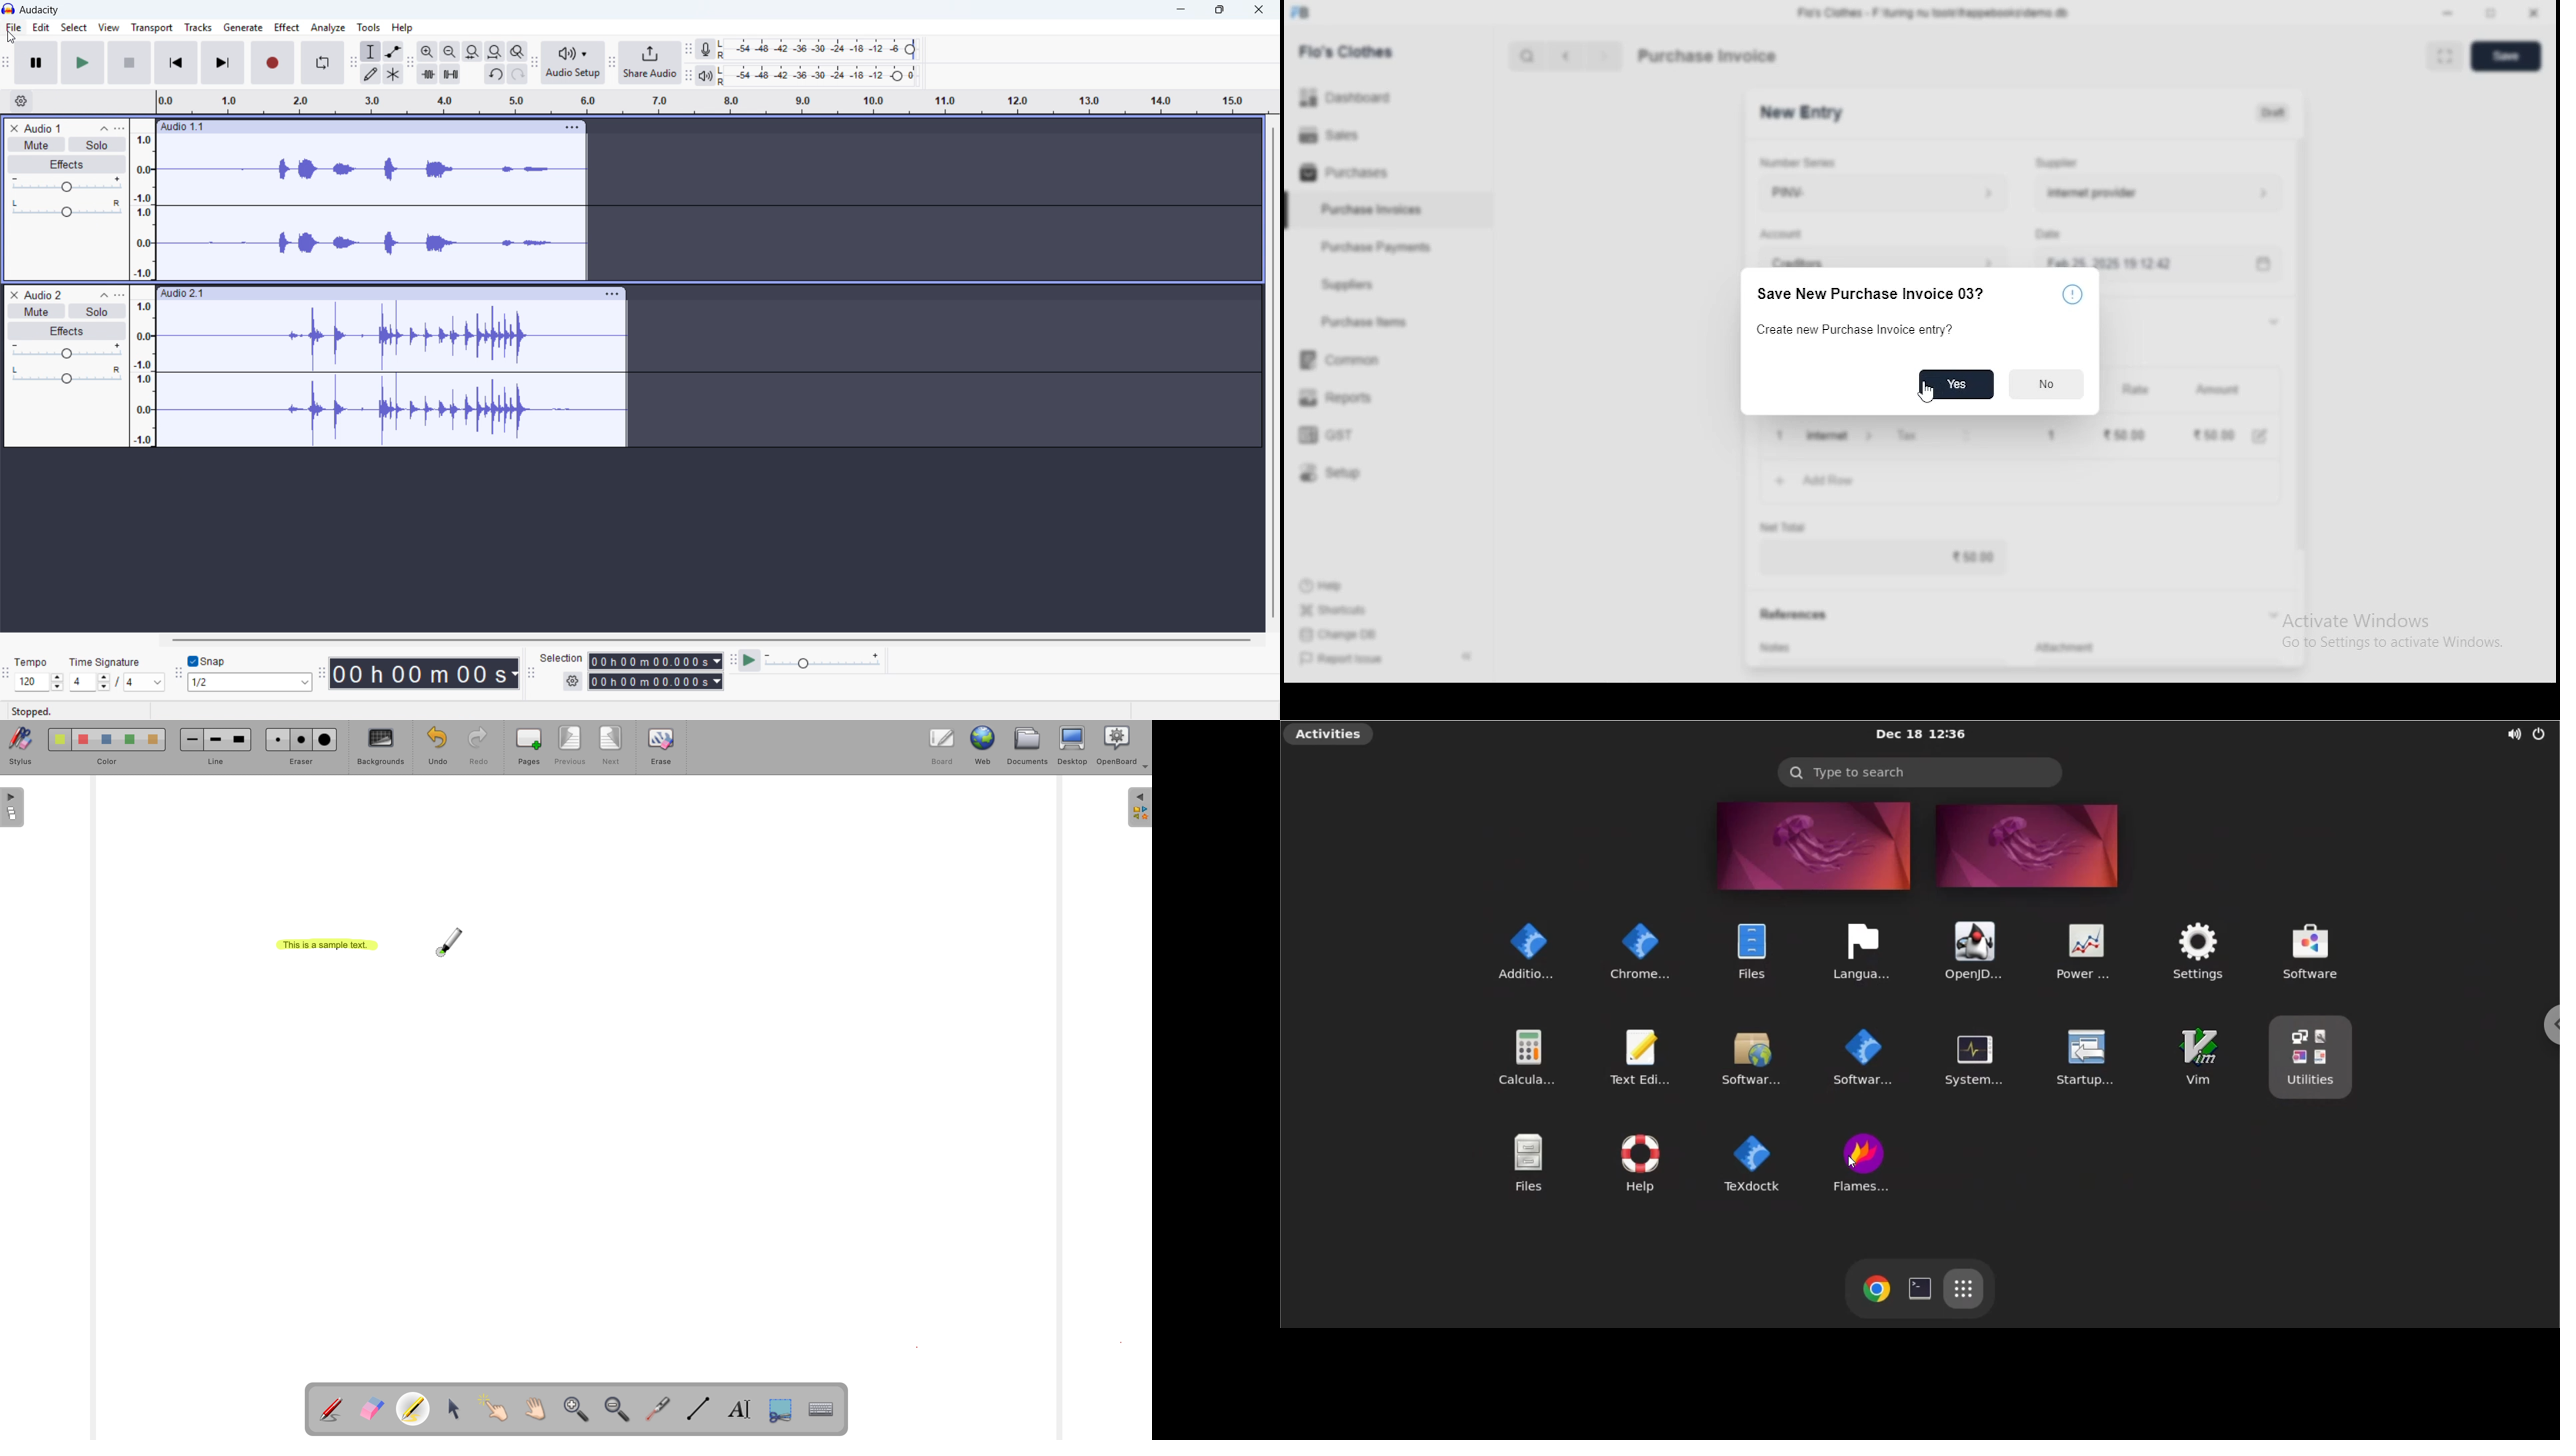 Image resolution: width=2576 pixels, height=1456 pixels. I want to click on cursor , so click(13, 37).